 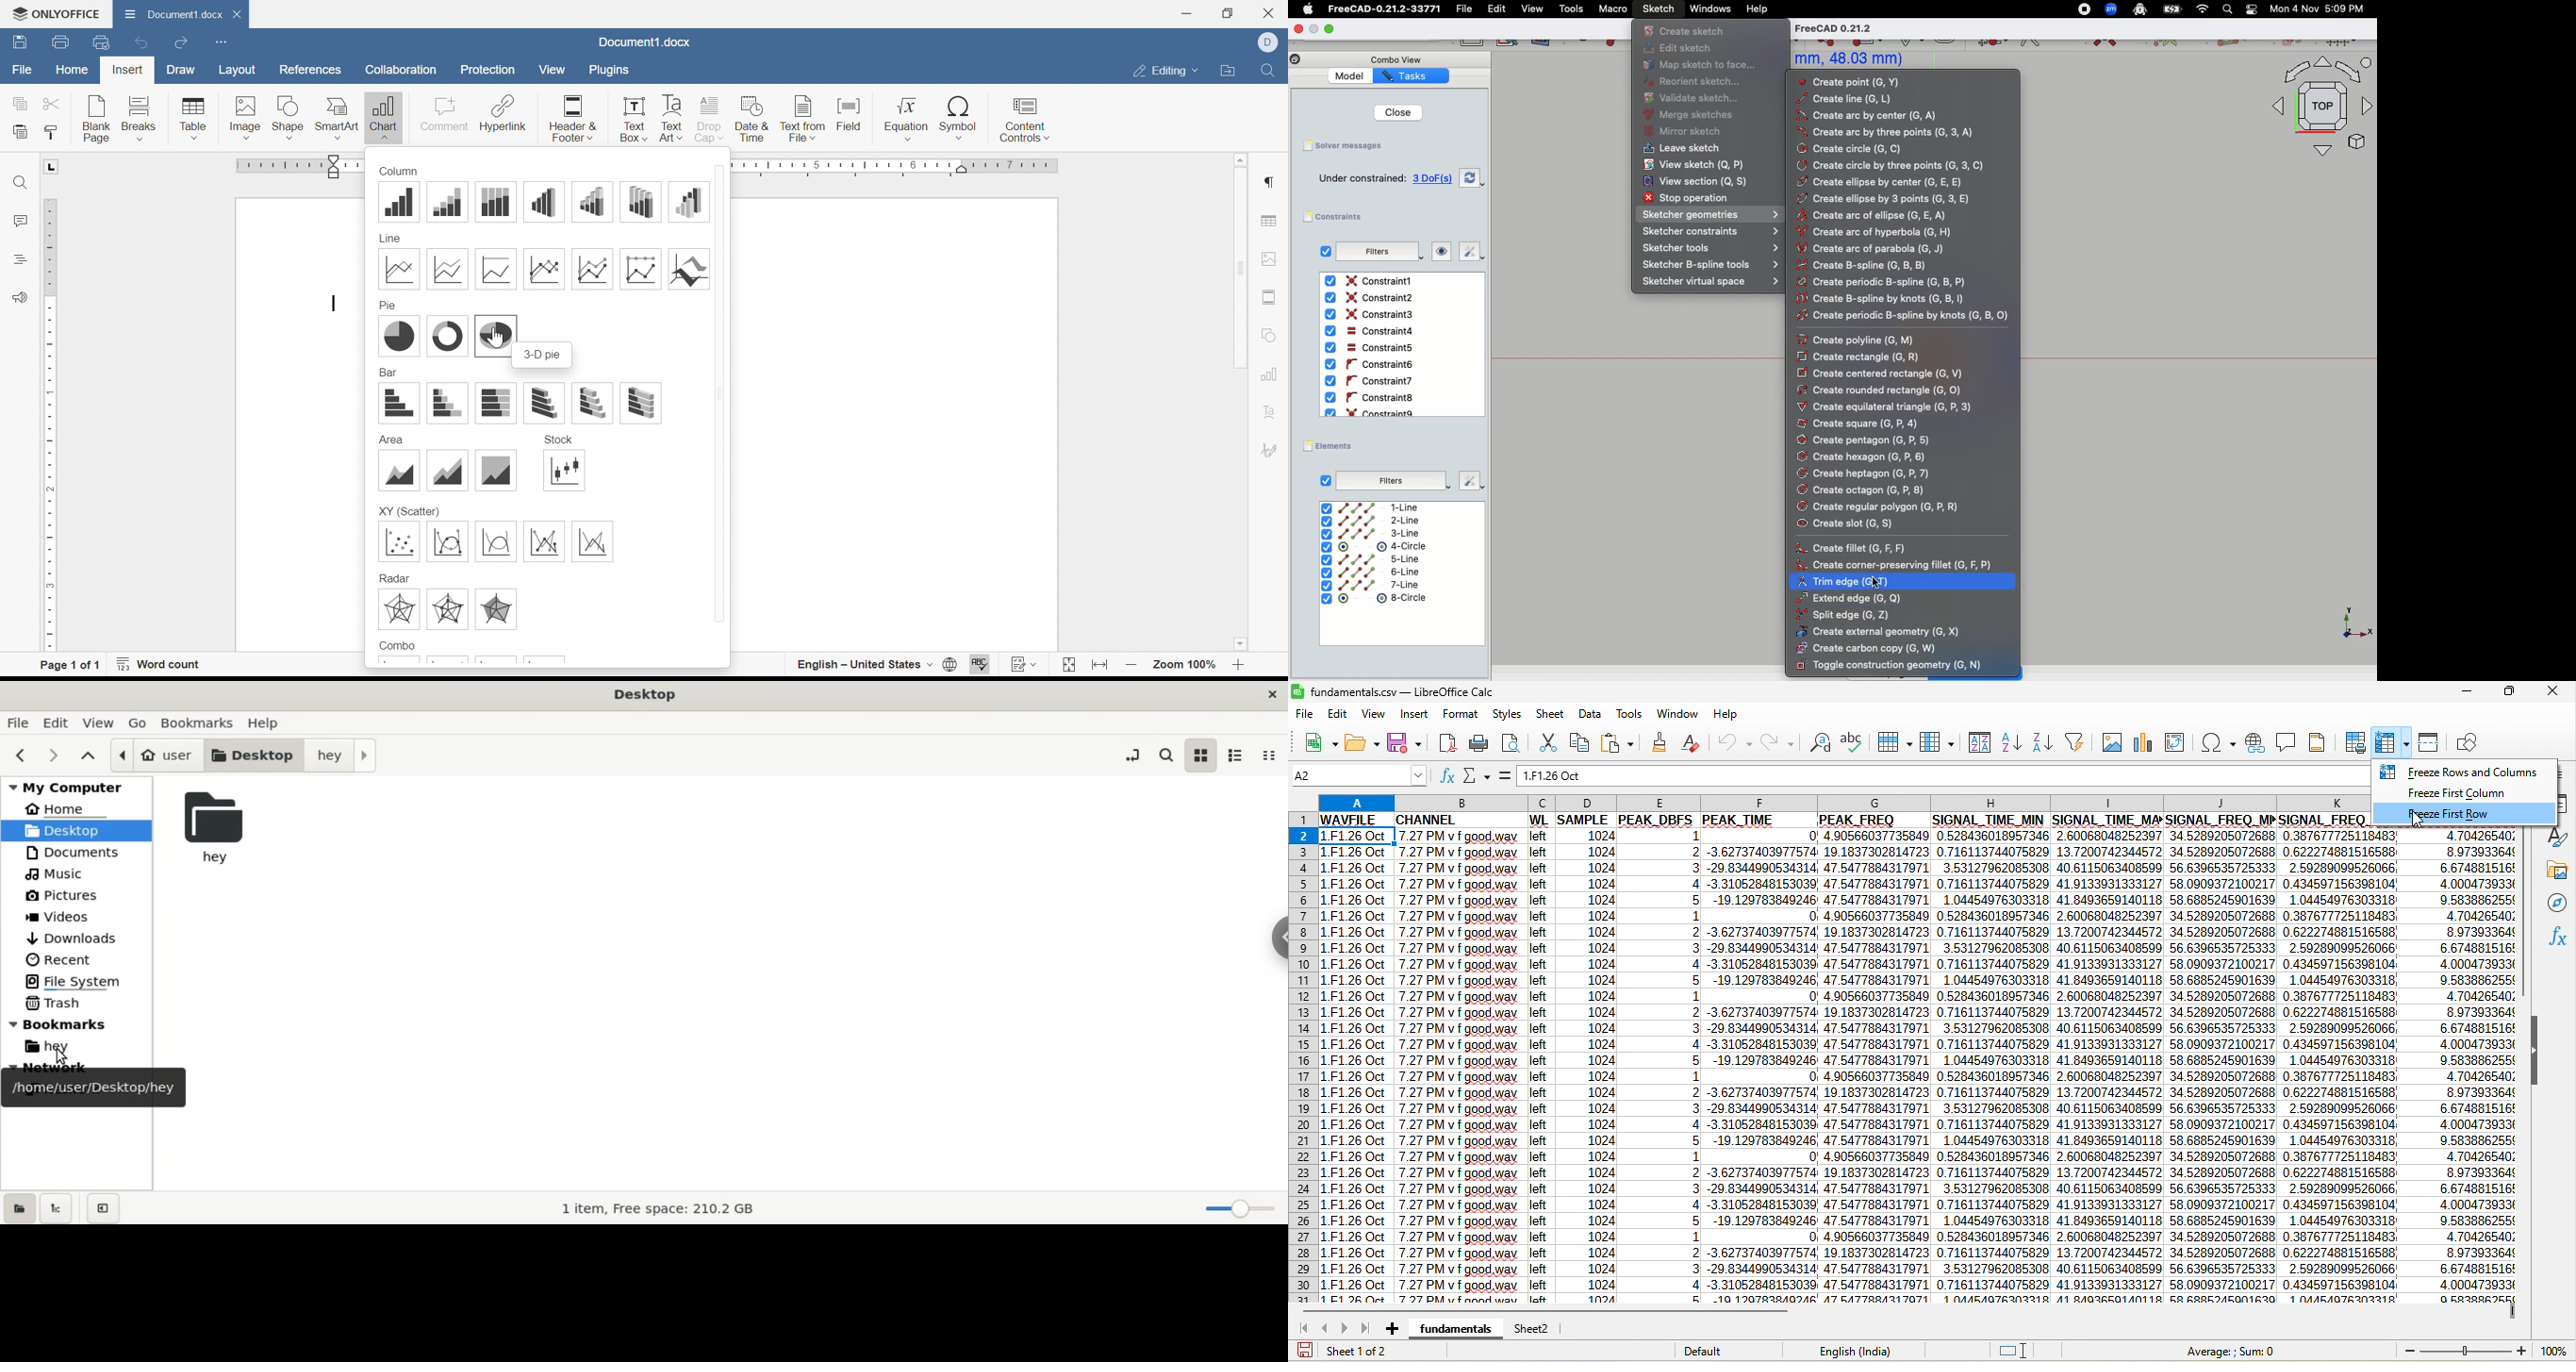 I want to click on References, so click(x=312, y=69).